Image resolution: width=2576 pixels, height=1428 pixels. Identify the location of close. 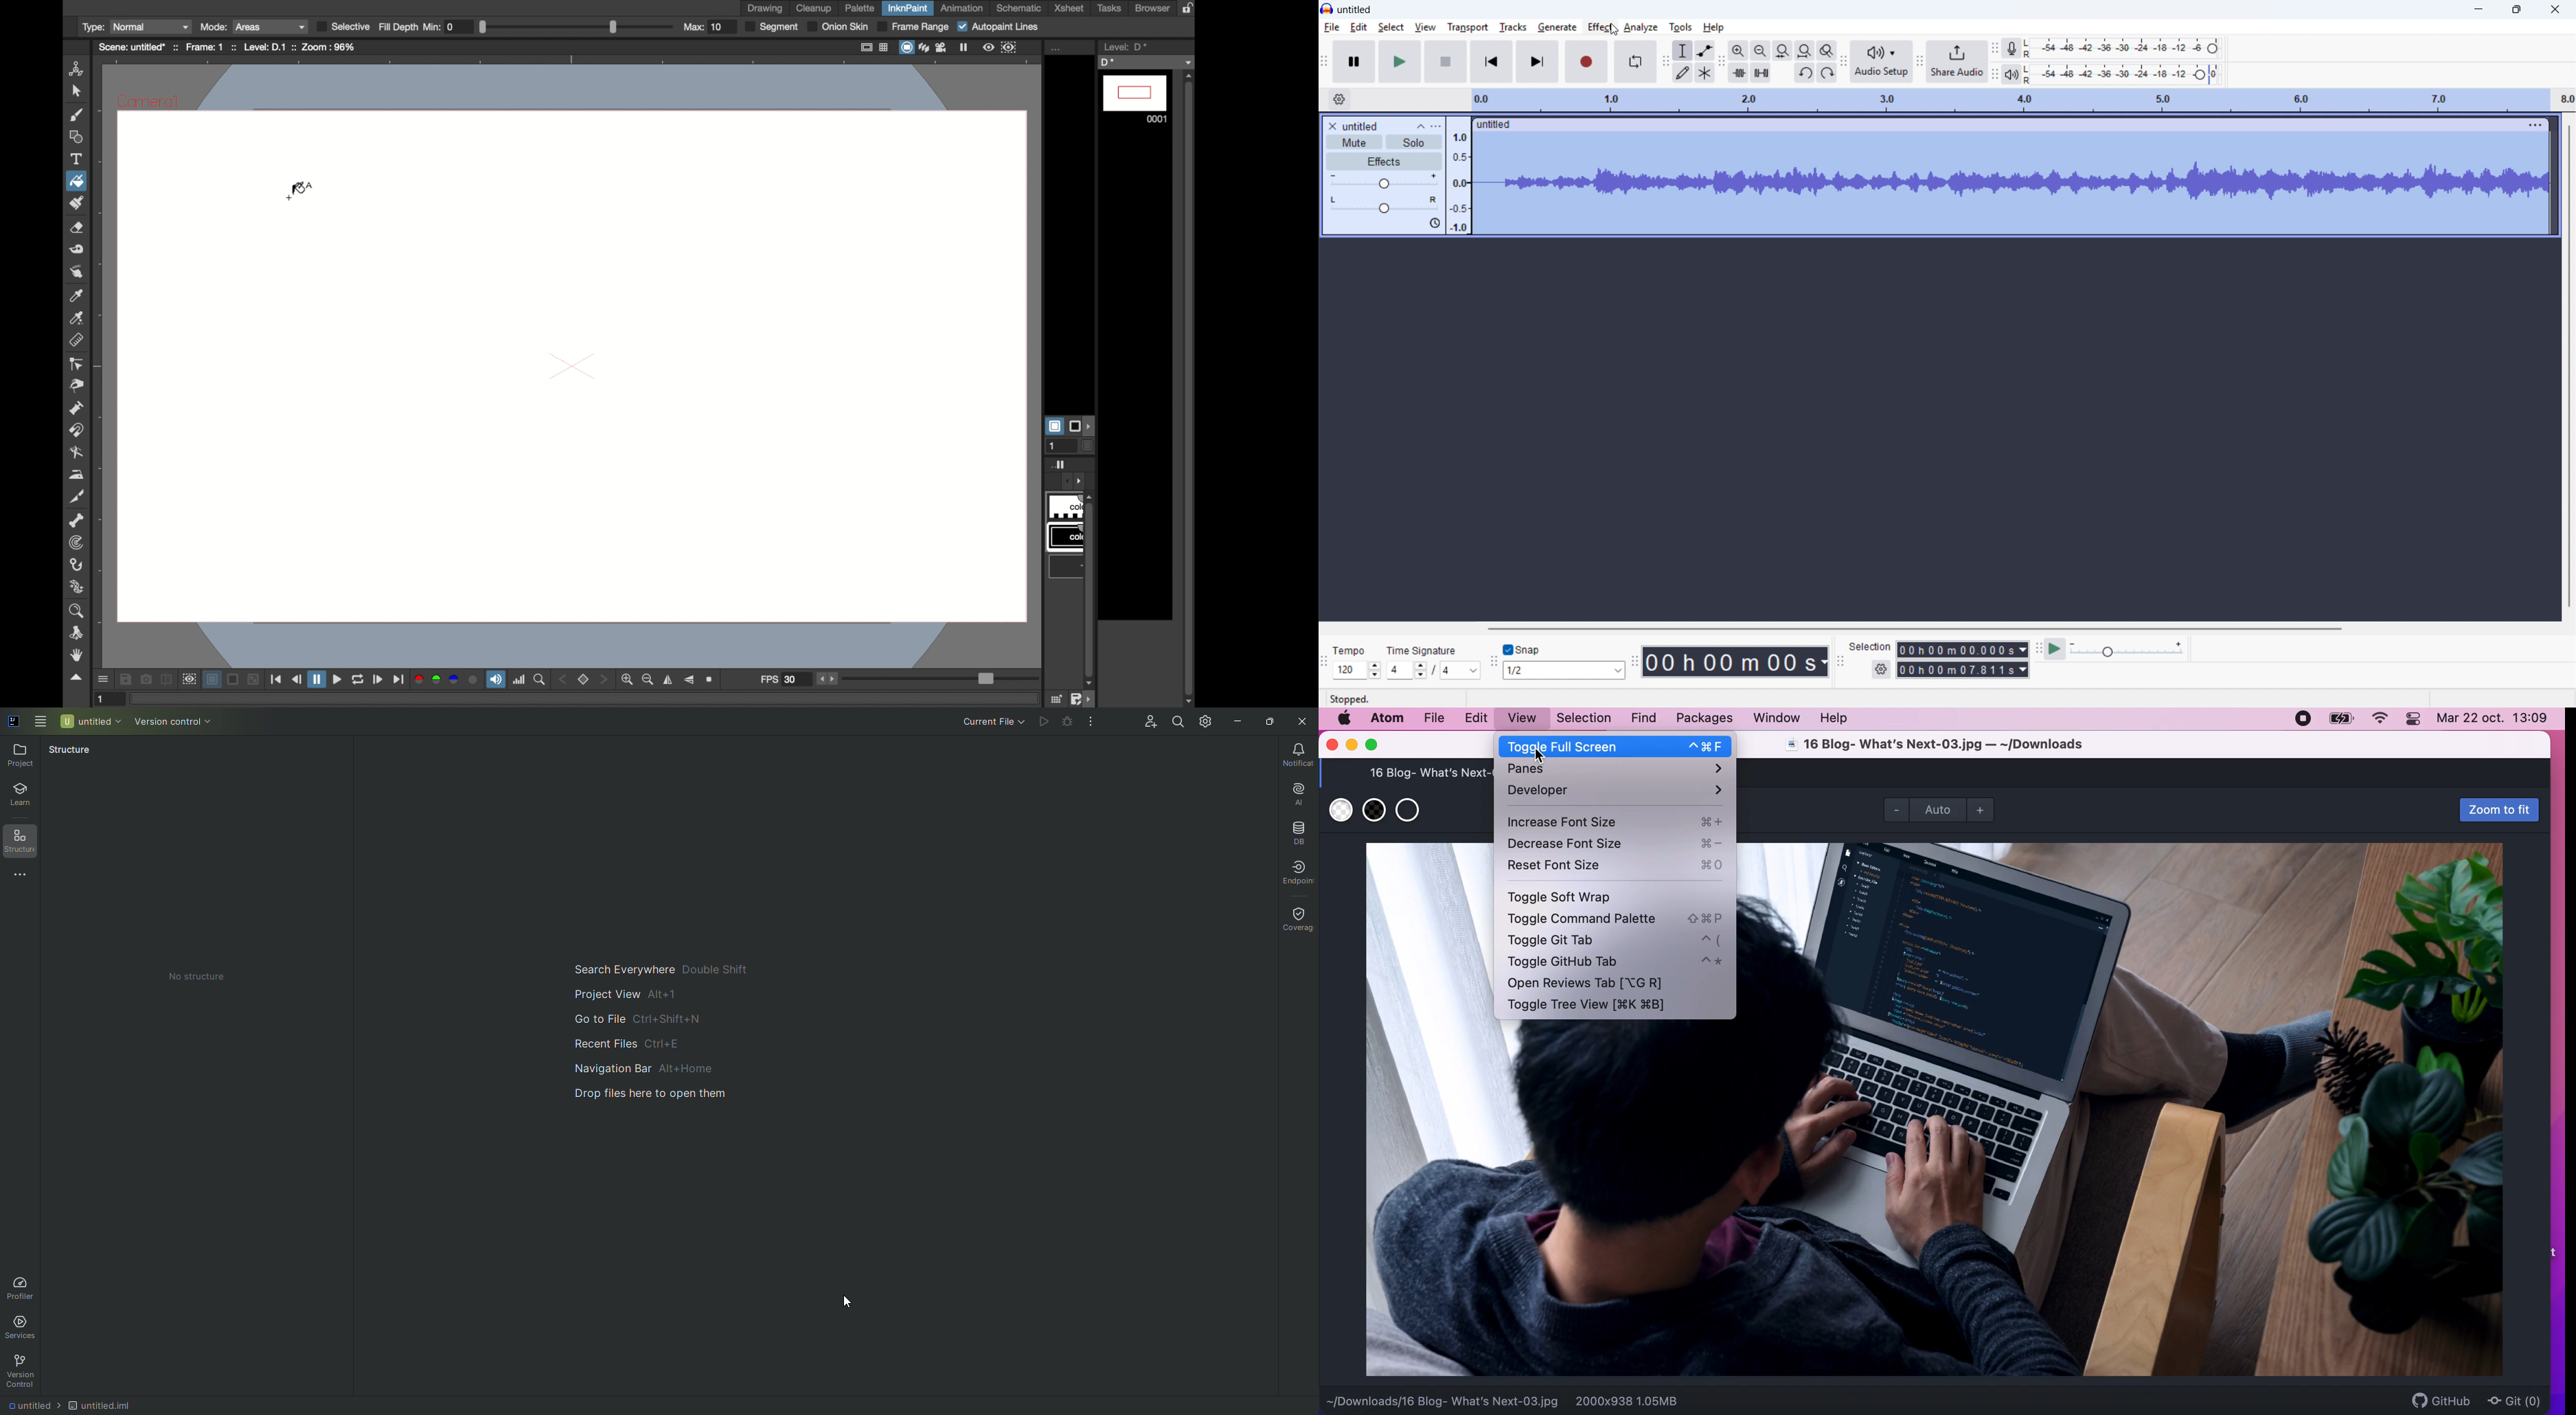
(1331, 748).